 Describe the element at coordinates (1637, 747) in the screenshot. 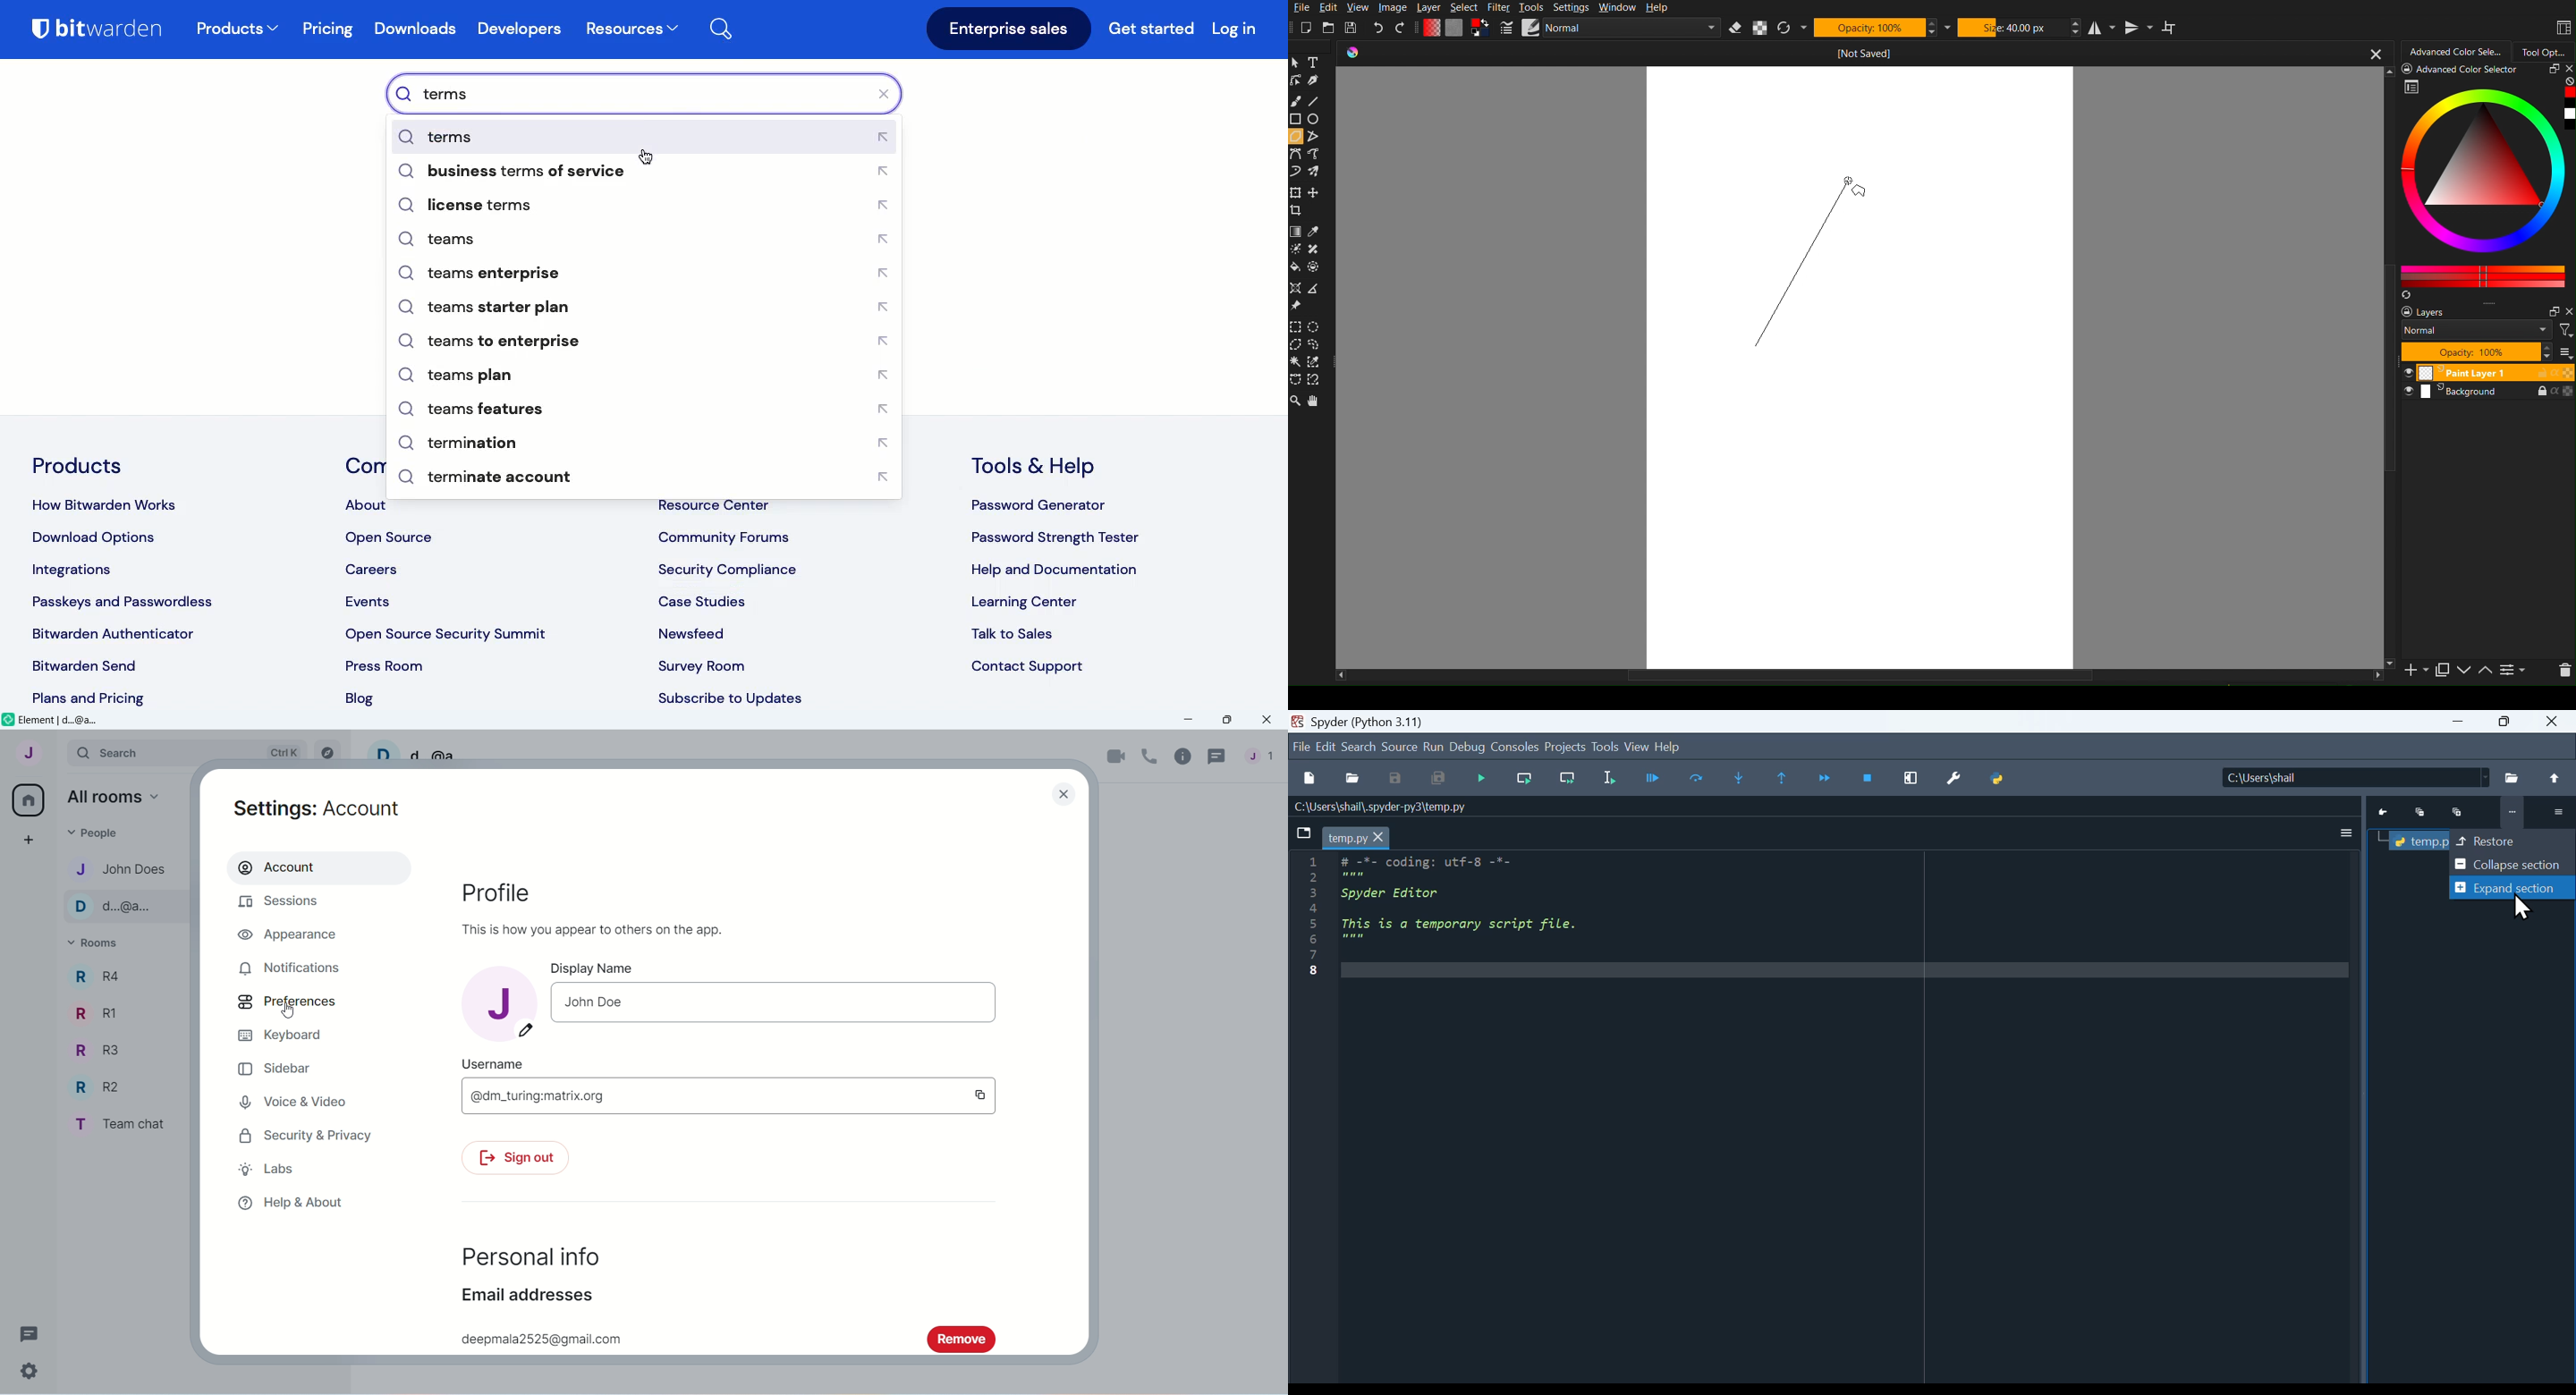

I see `View` at that location.